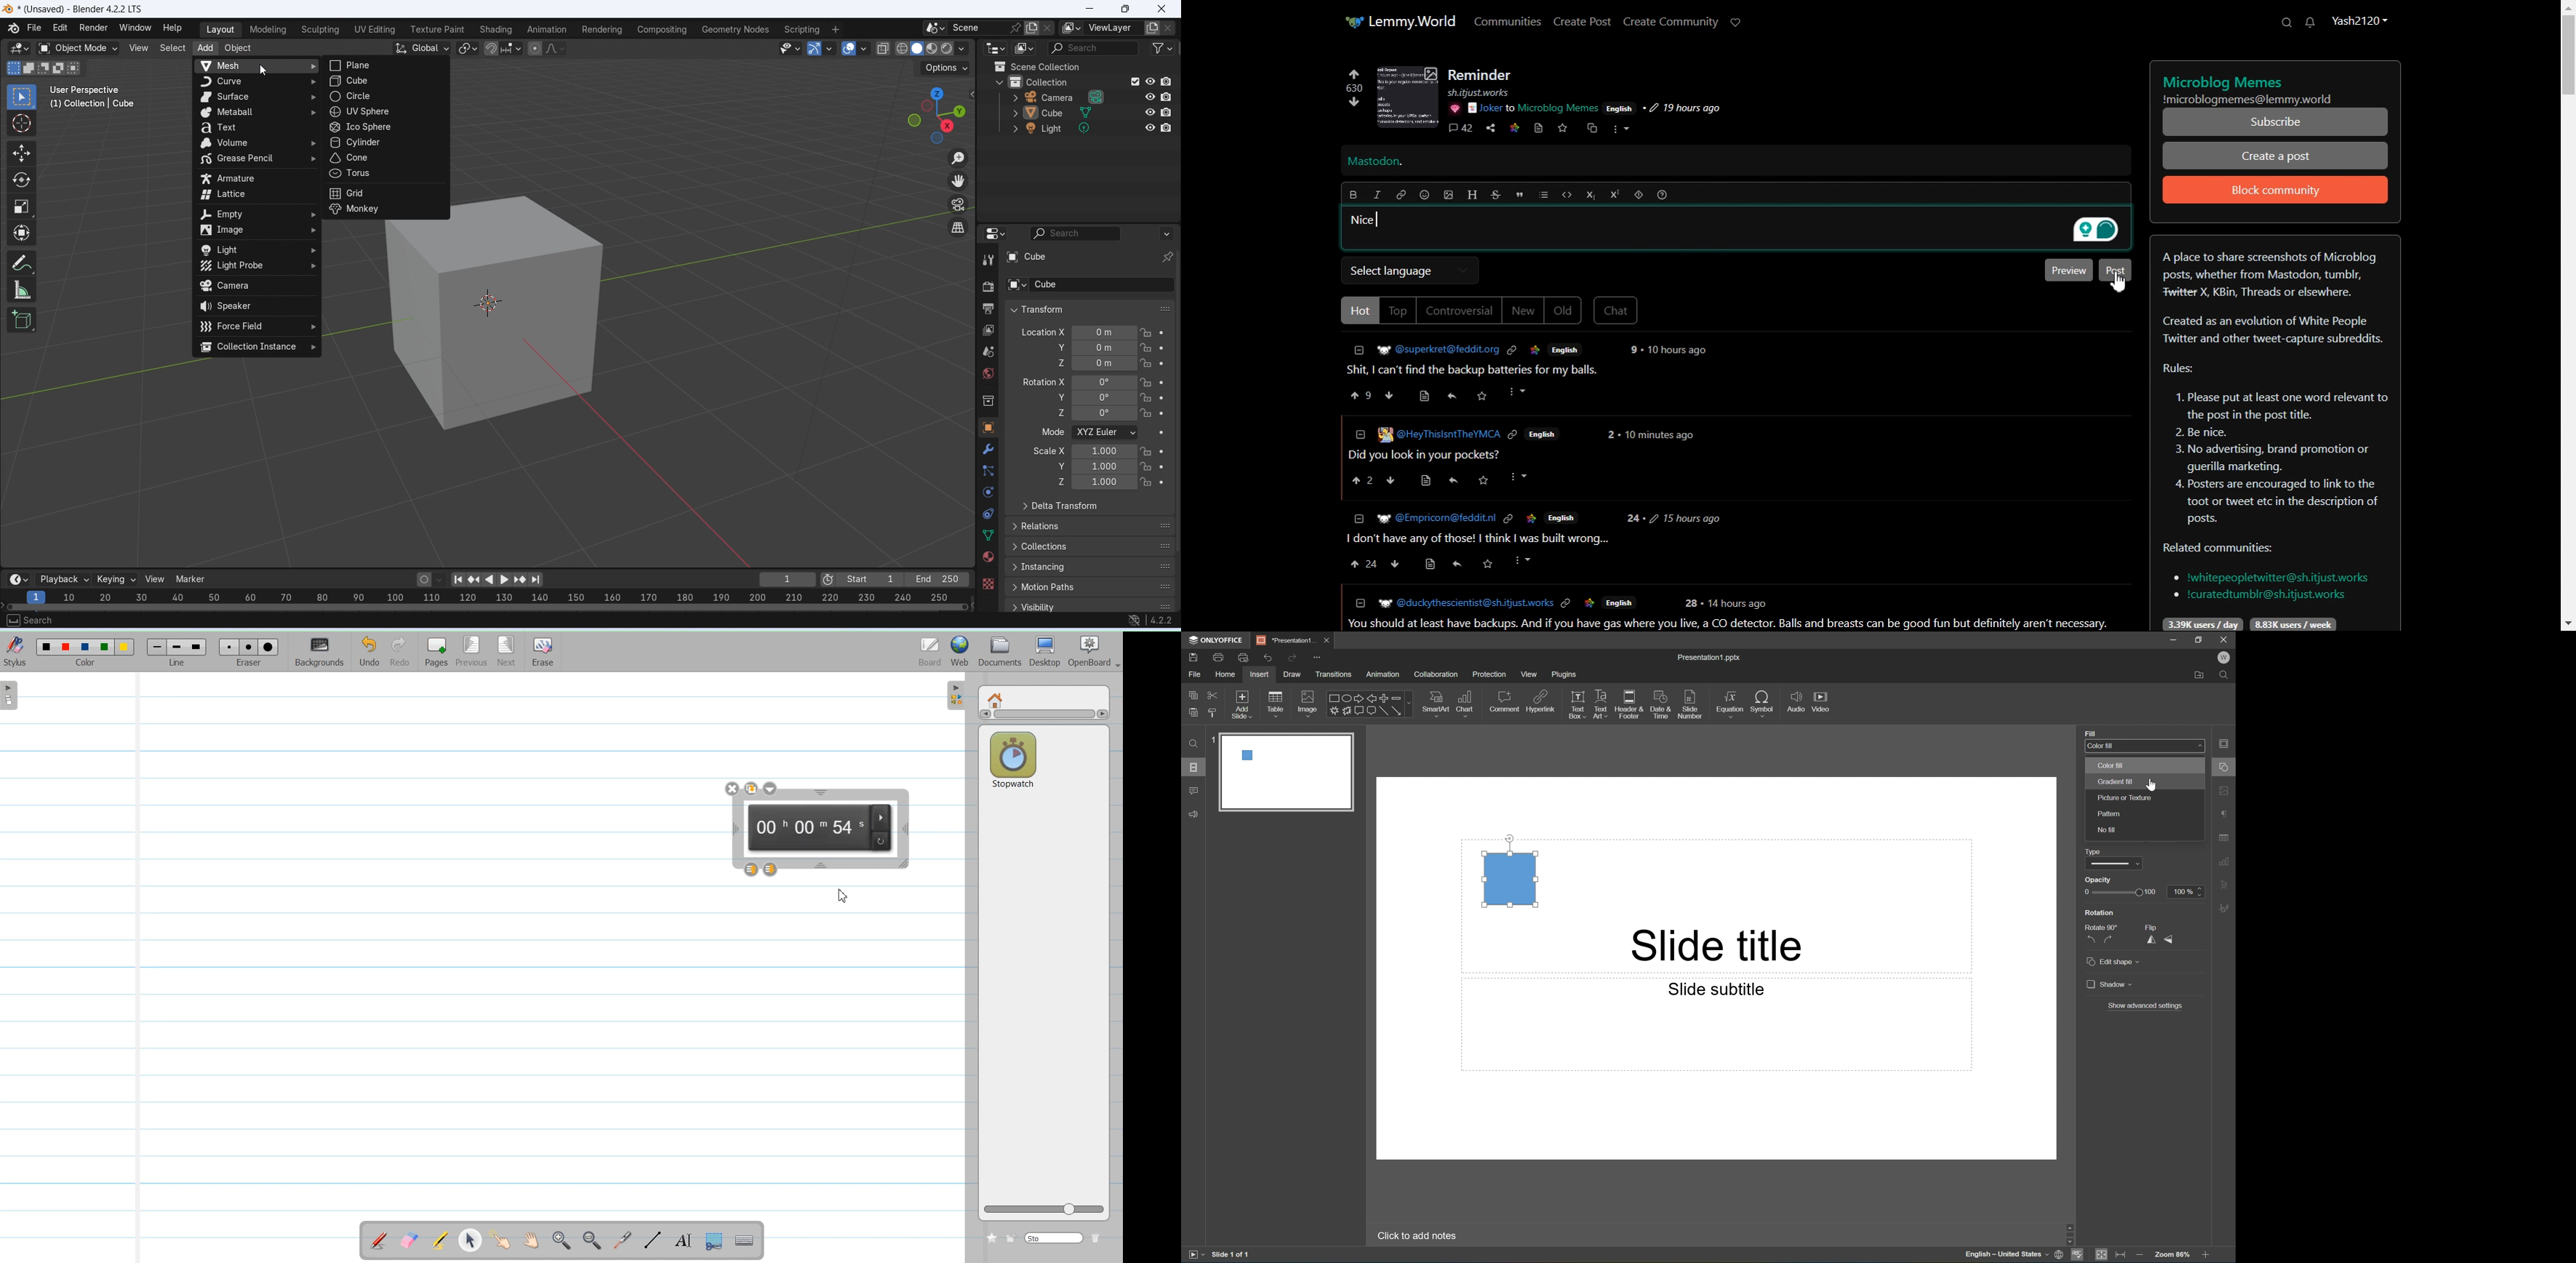 The image size is (2576, 1288). What do you see at coordinates (716, 1241) in the screenshot?
I see `Capture part of the Screen` at bounding box center [716, 1241].